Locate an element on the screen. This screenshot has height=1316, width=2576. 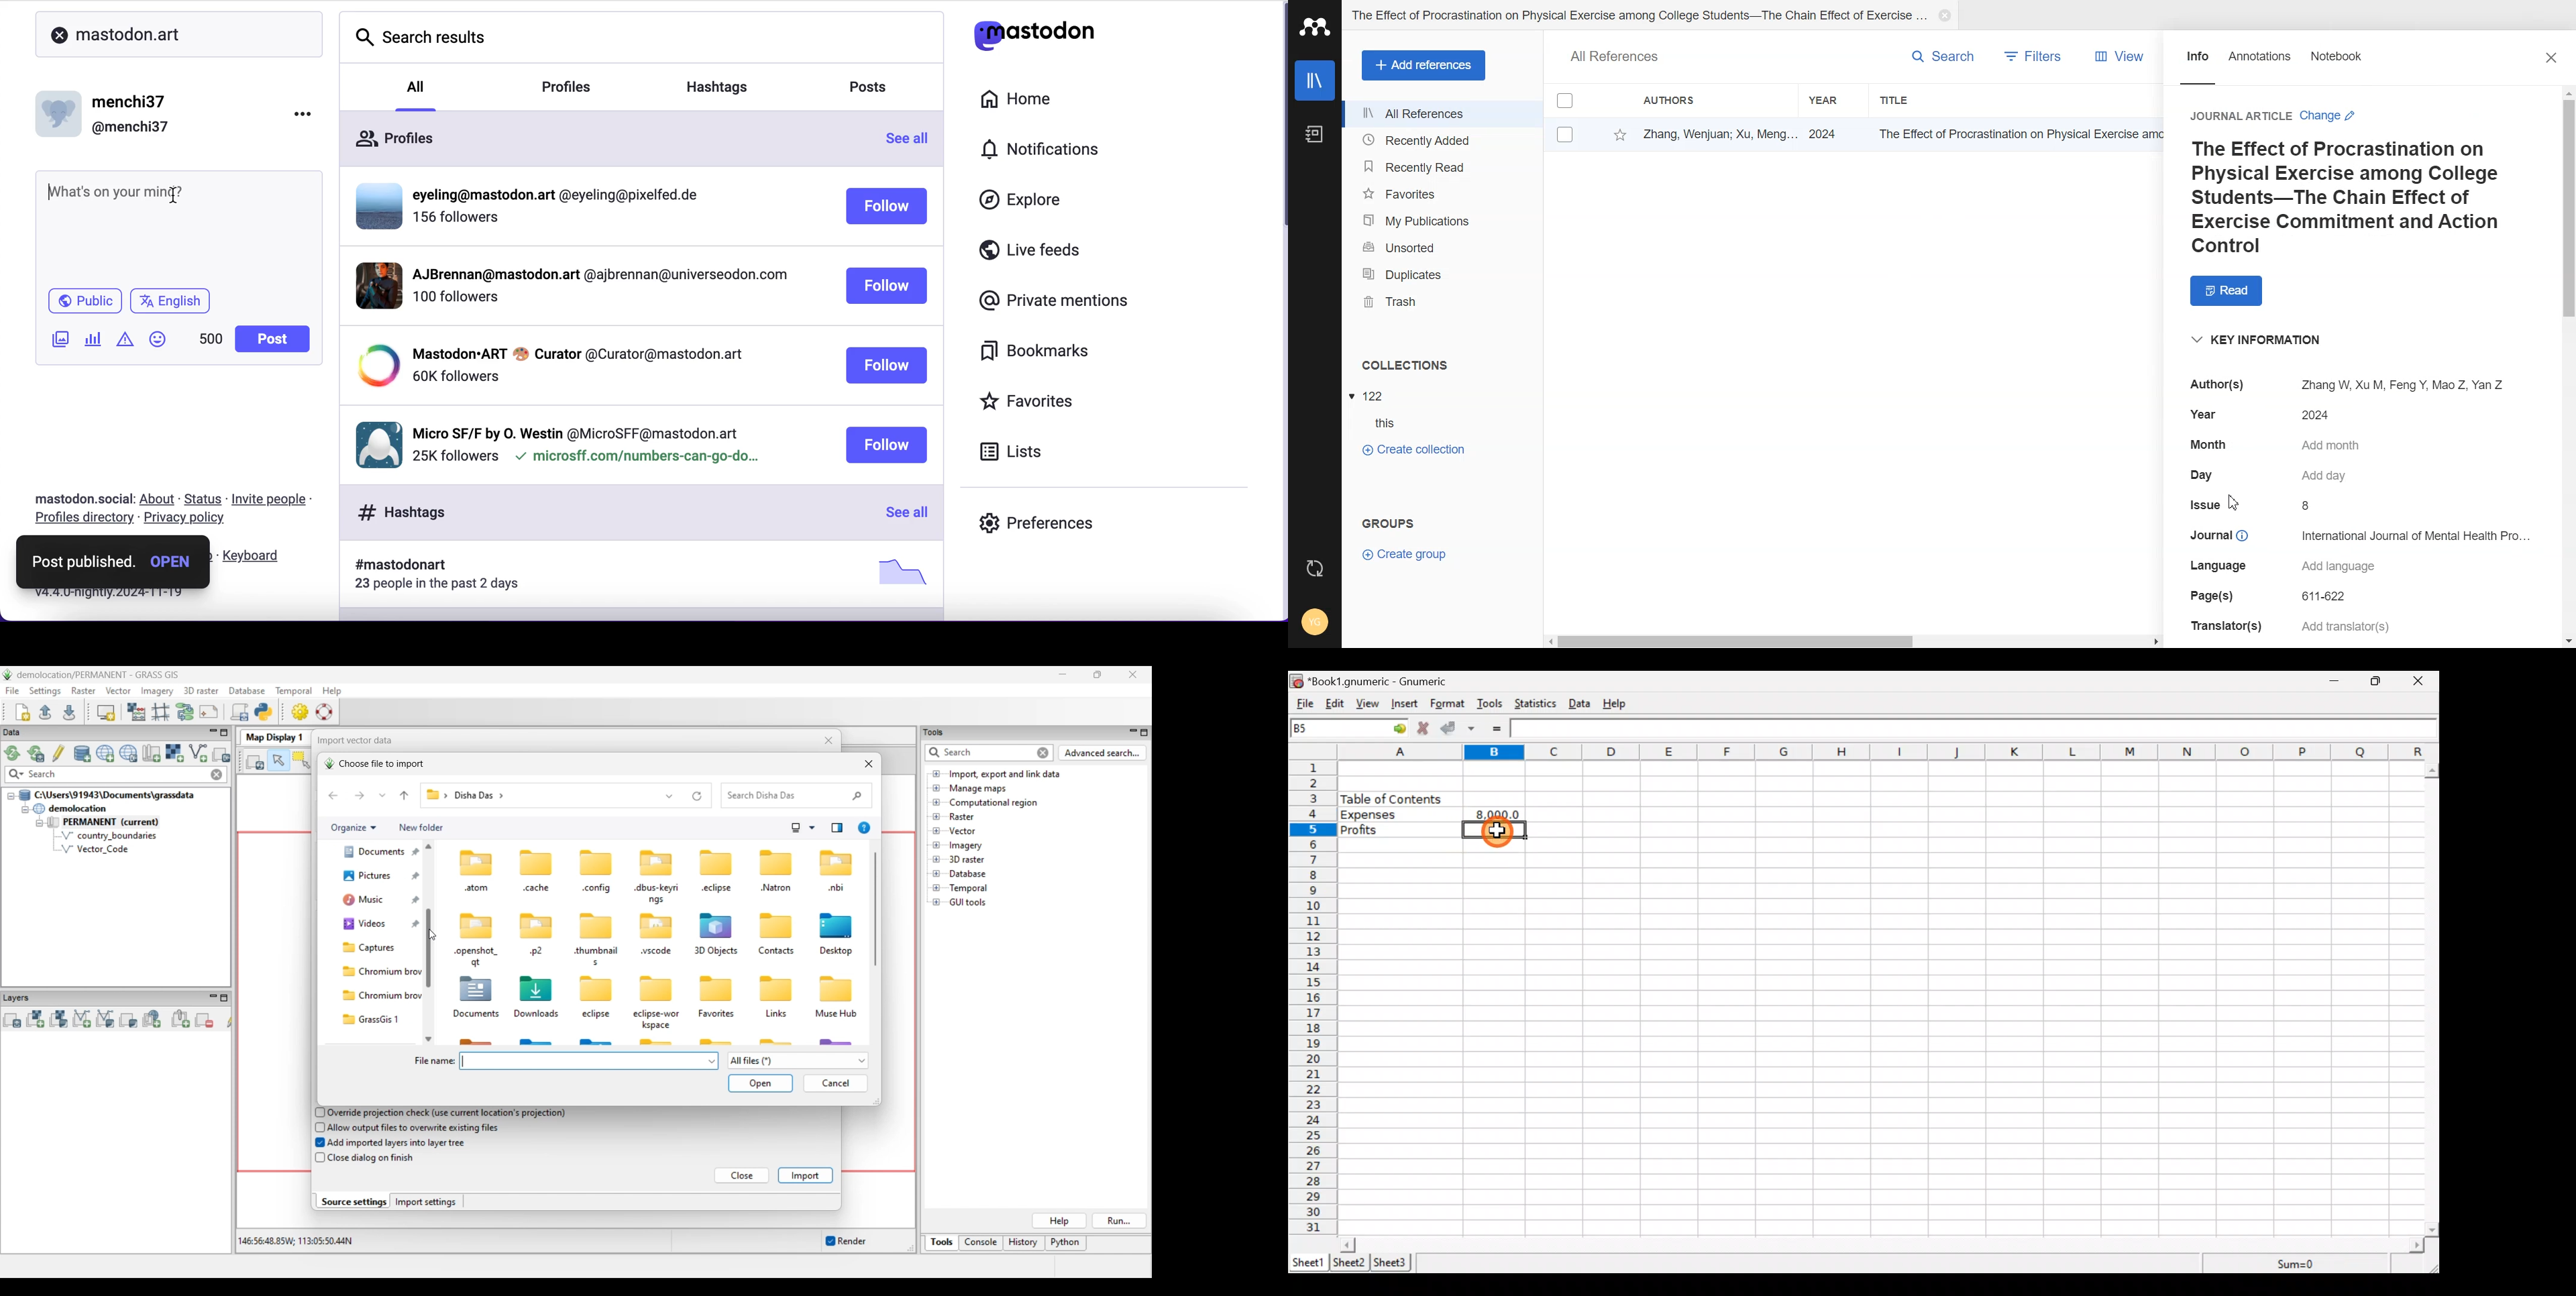
add warnings is located at coordinates (125, 343).